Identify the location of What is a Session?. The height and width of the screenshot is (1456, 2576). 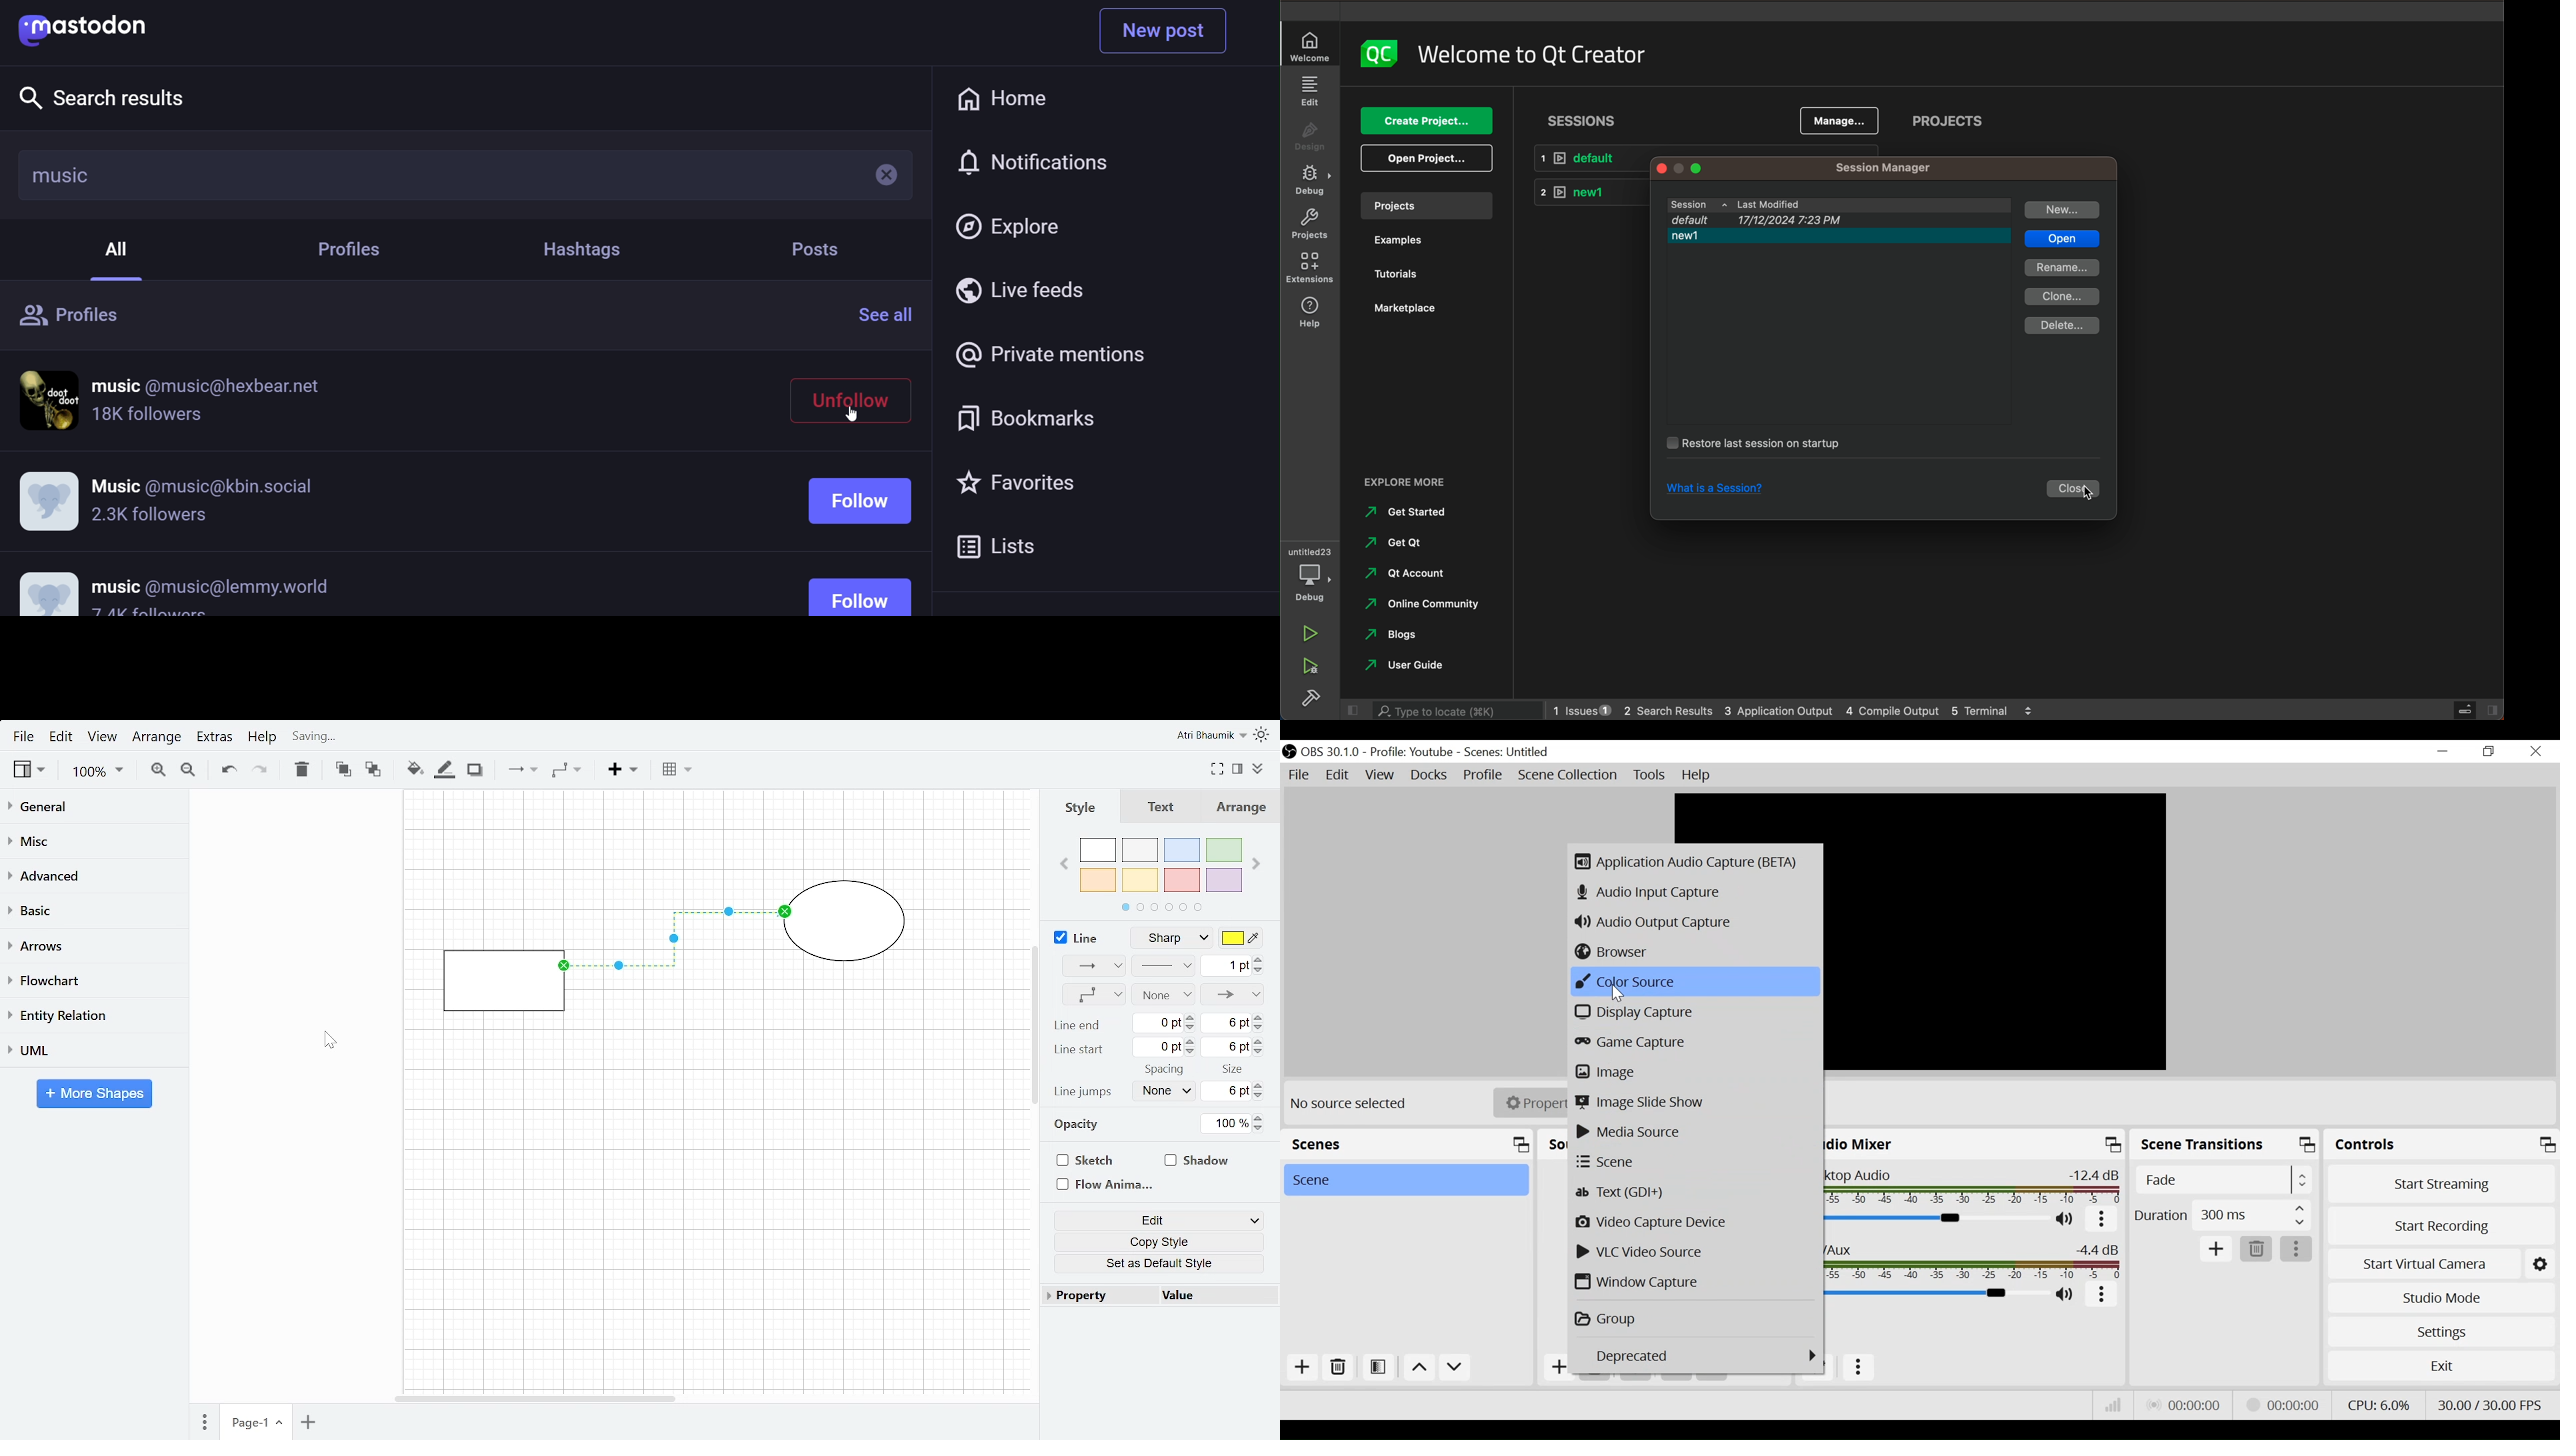
(1721, 490).